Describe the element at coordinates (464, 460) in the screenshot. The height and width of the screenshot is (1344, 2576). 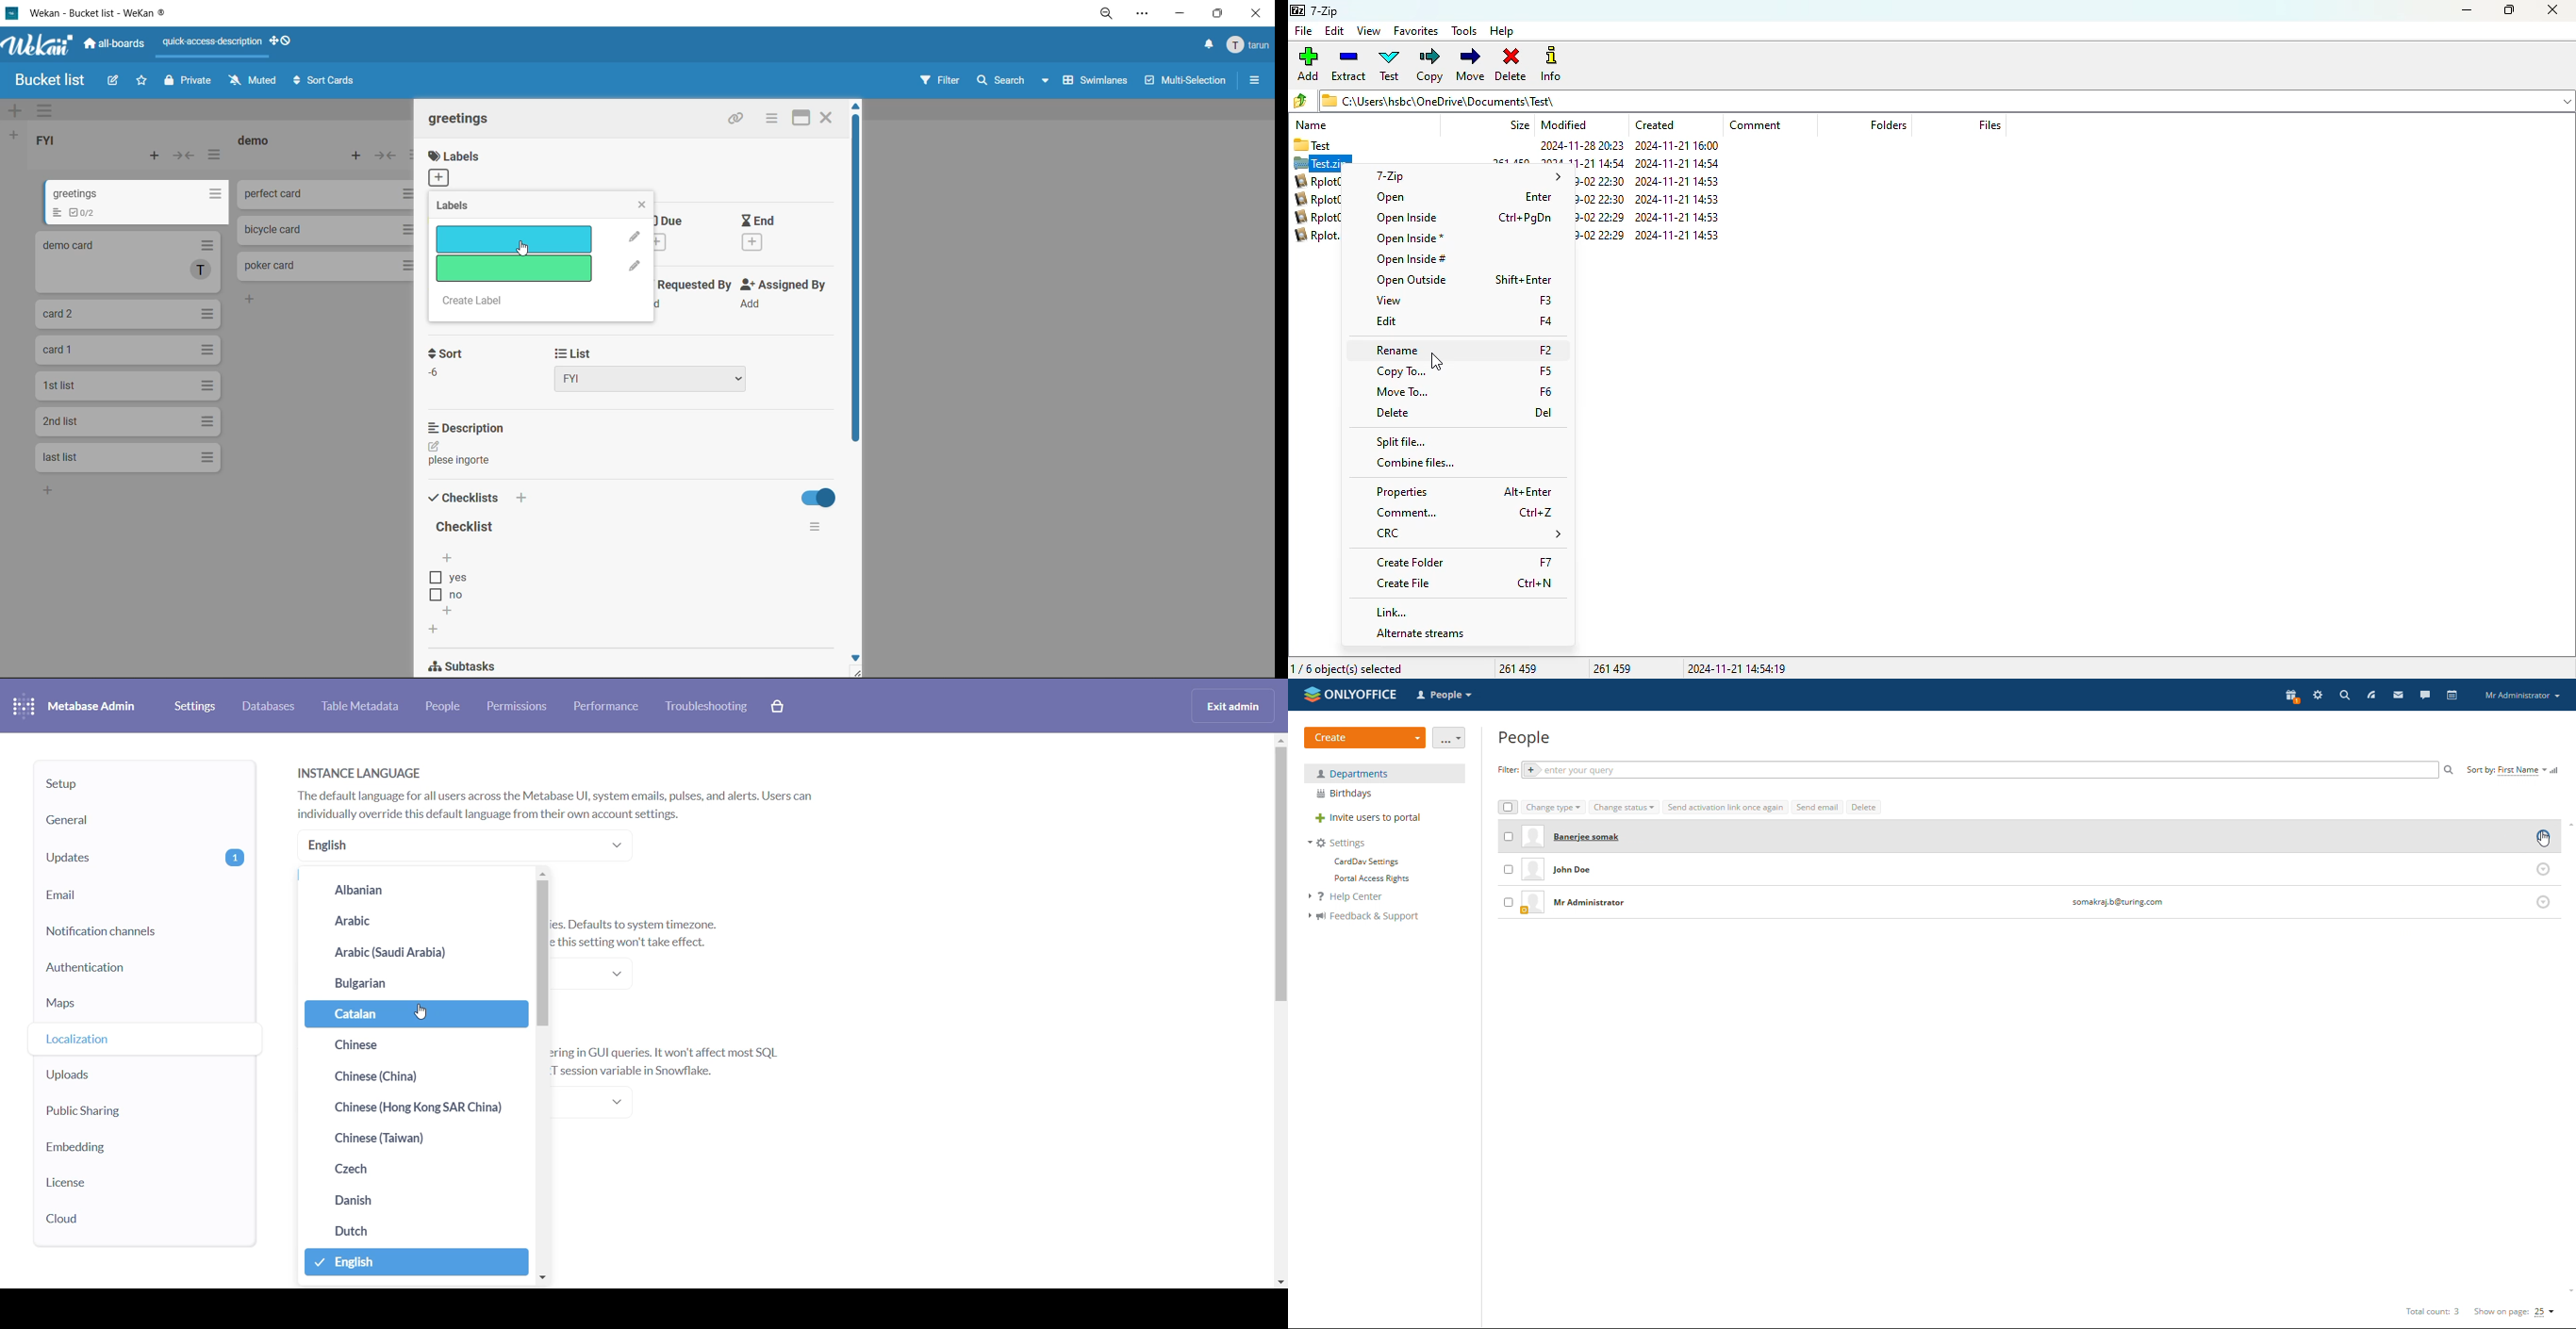
I see `text` at that location.